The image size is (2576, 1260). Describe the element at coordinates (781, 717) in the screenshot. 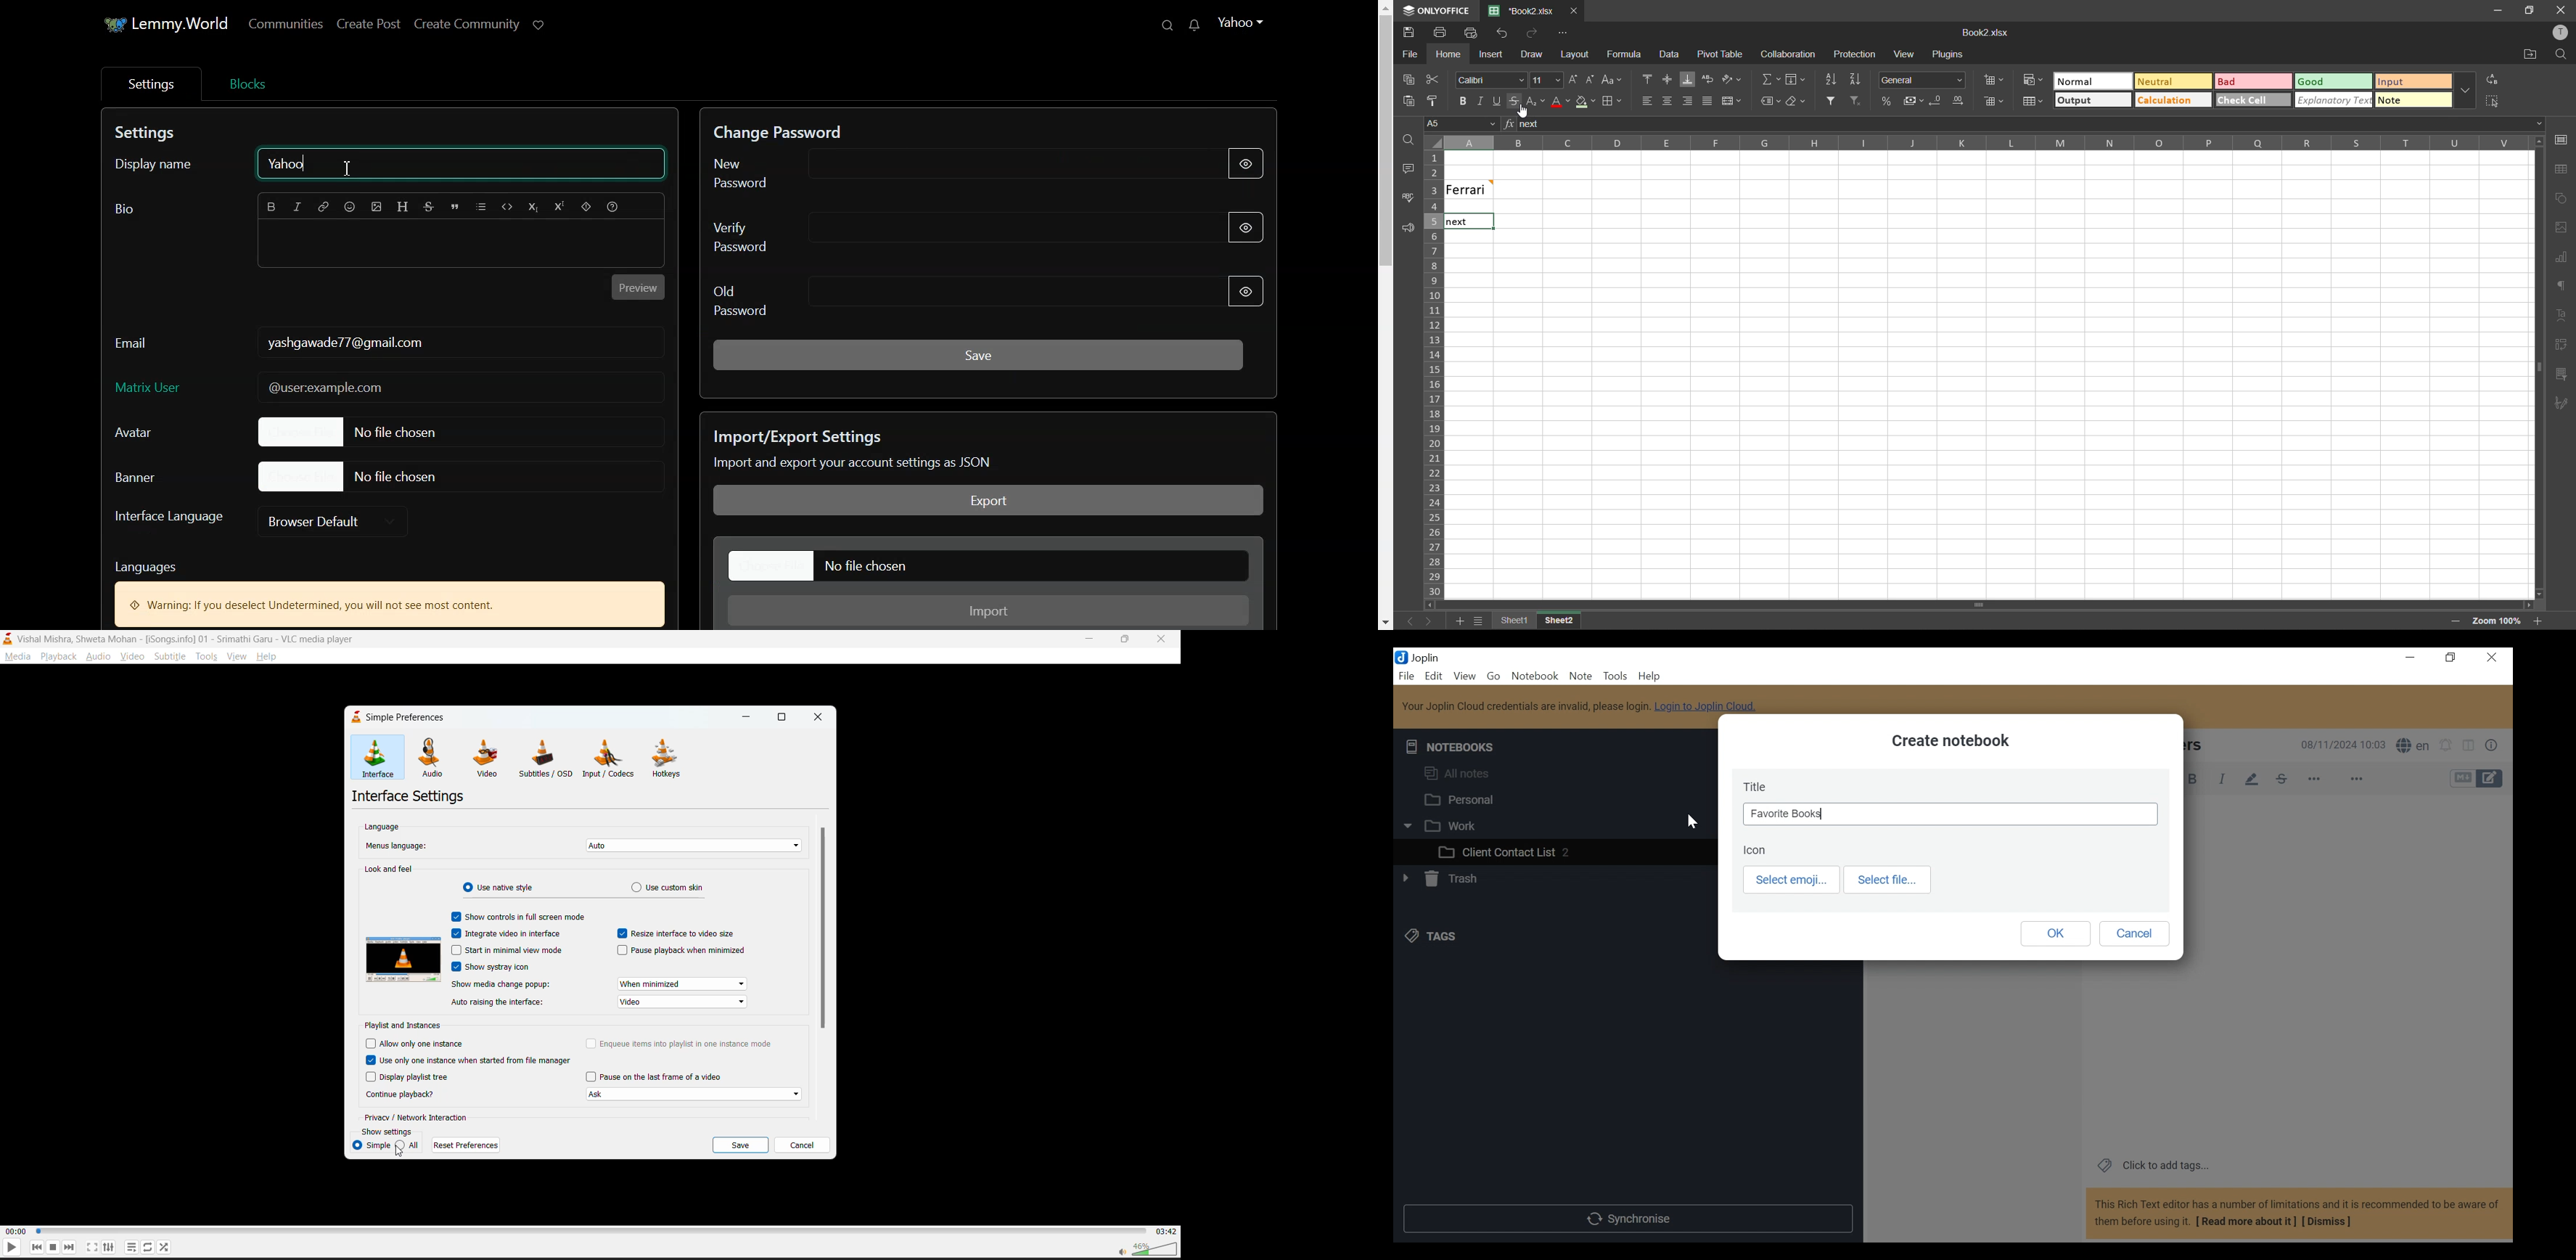

I see `maximize` at that location.